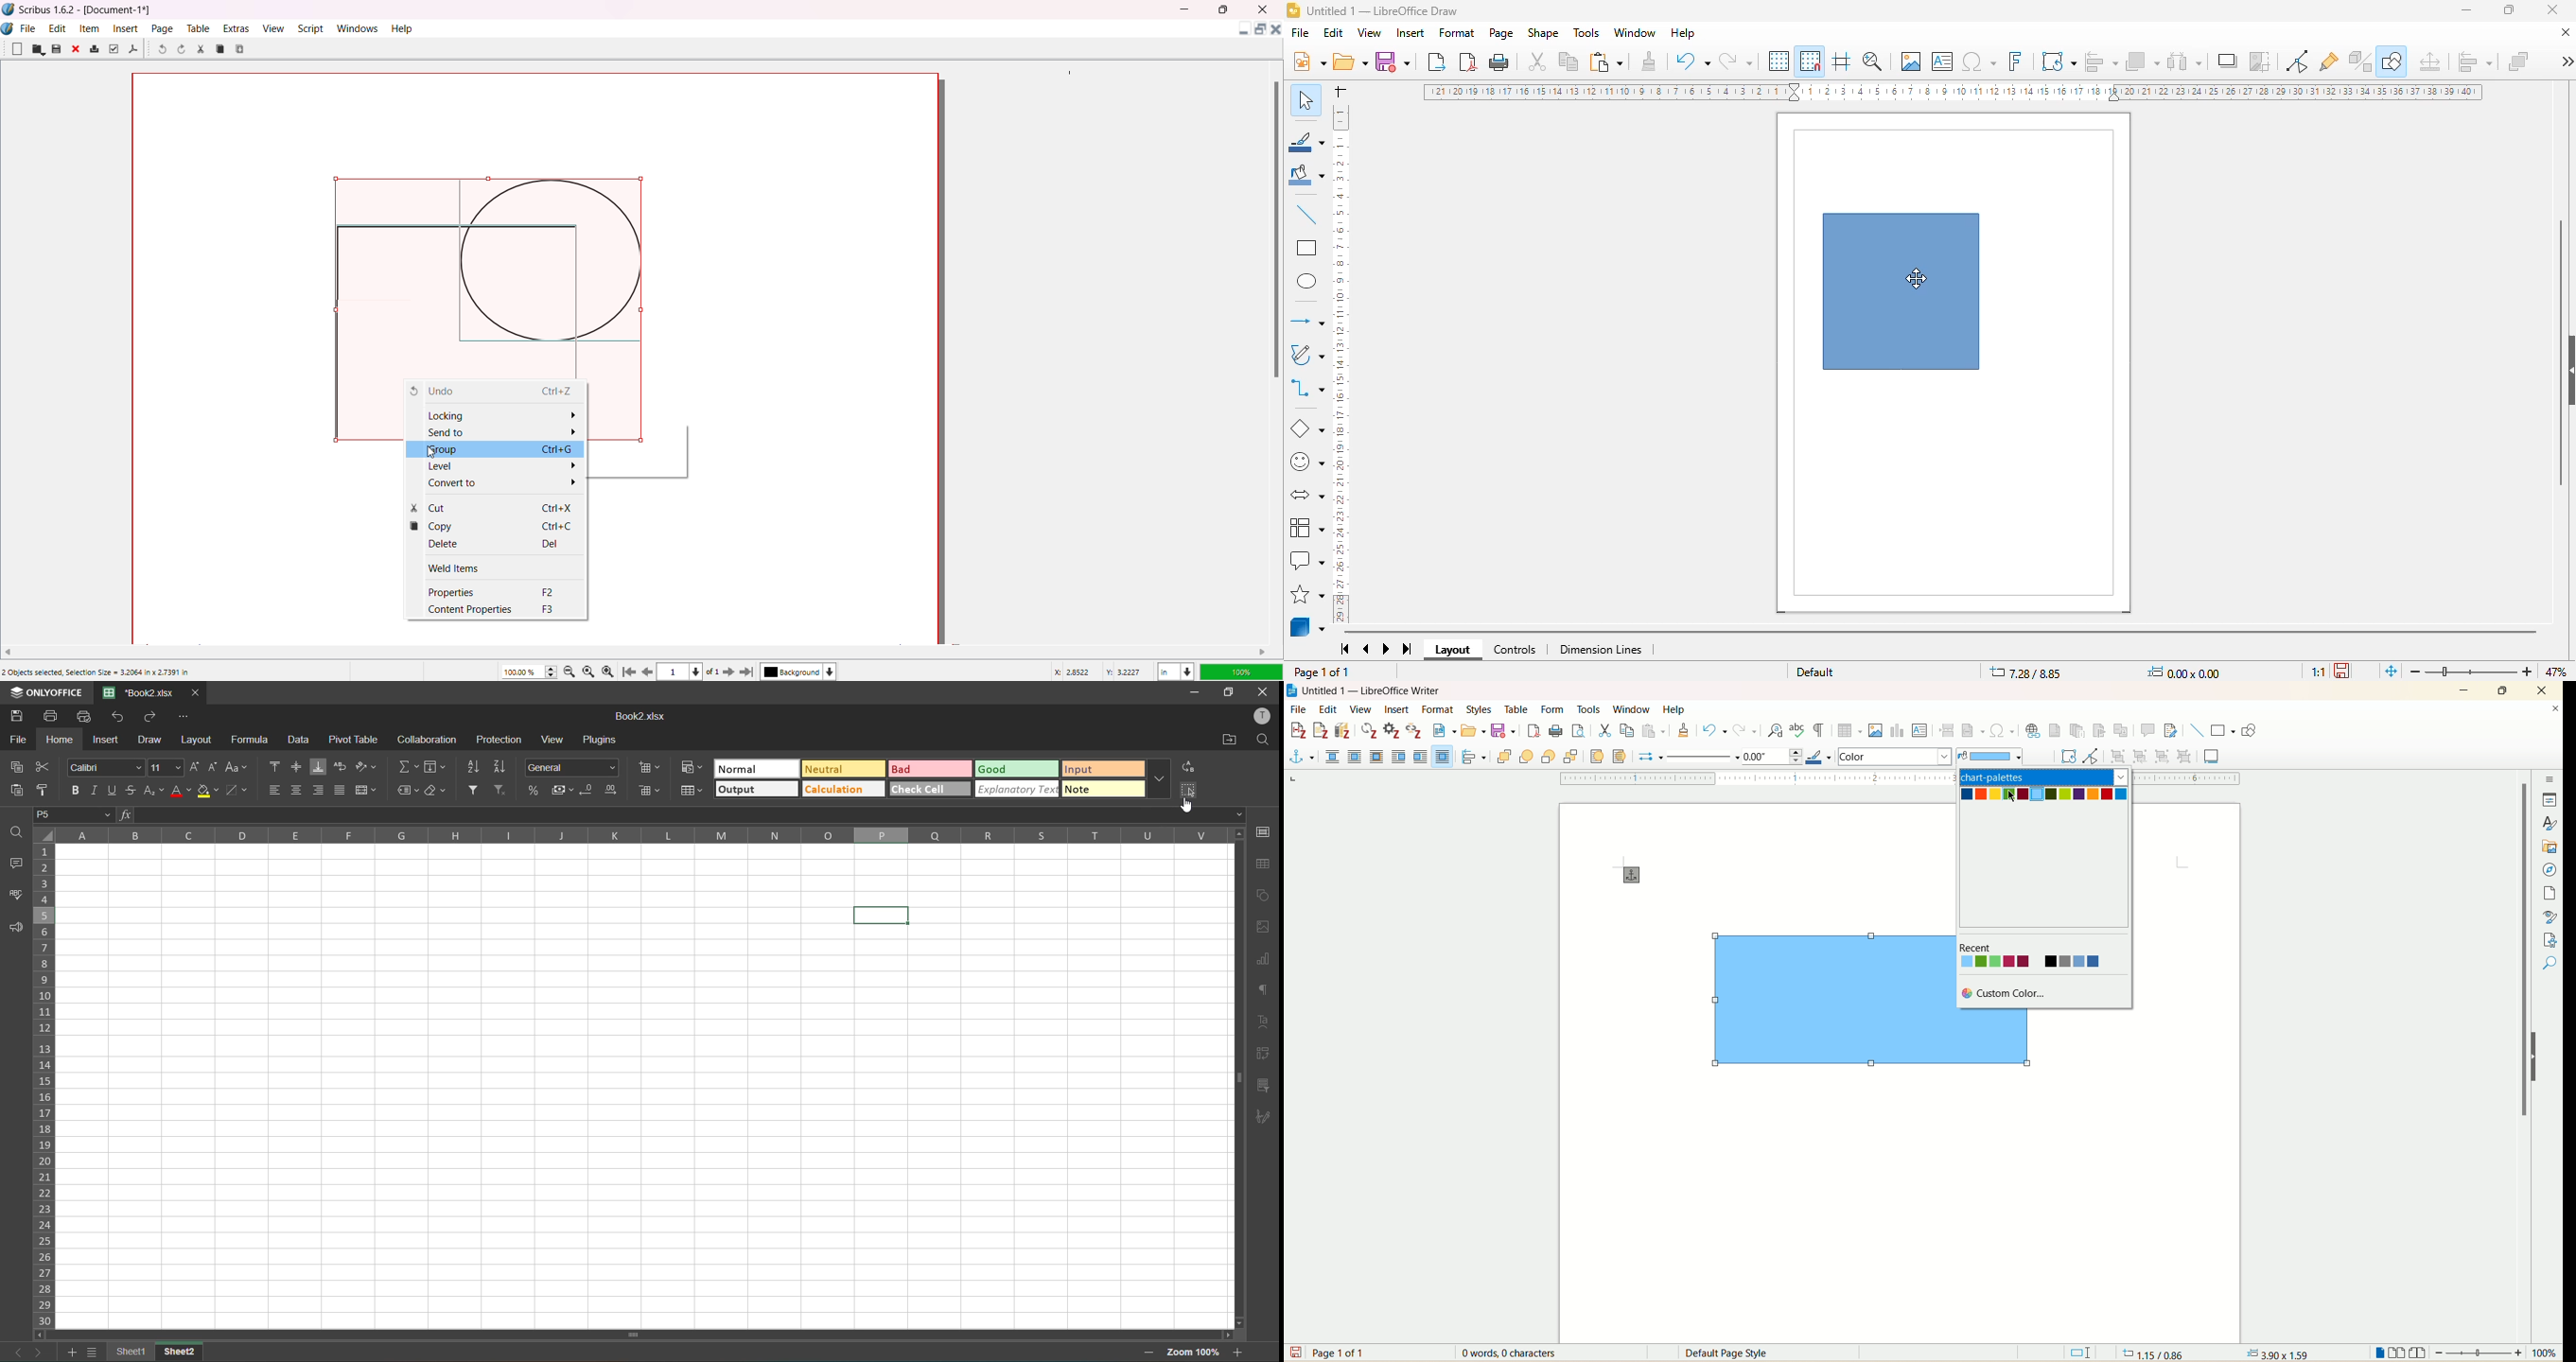 The width and height of the screenshot is (2576, 1372). Describe the element at coordinates (43, 768) in the screenshot. I see `cut` at that location.